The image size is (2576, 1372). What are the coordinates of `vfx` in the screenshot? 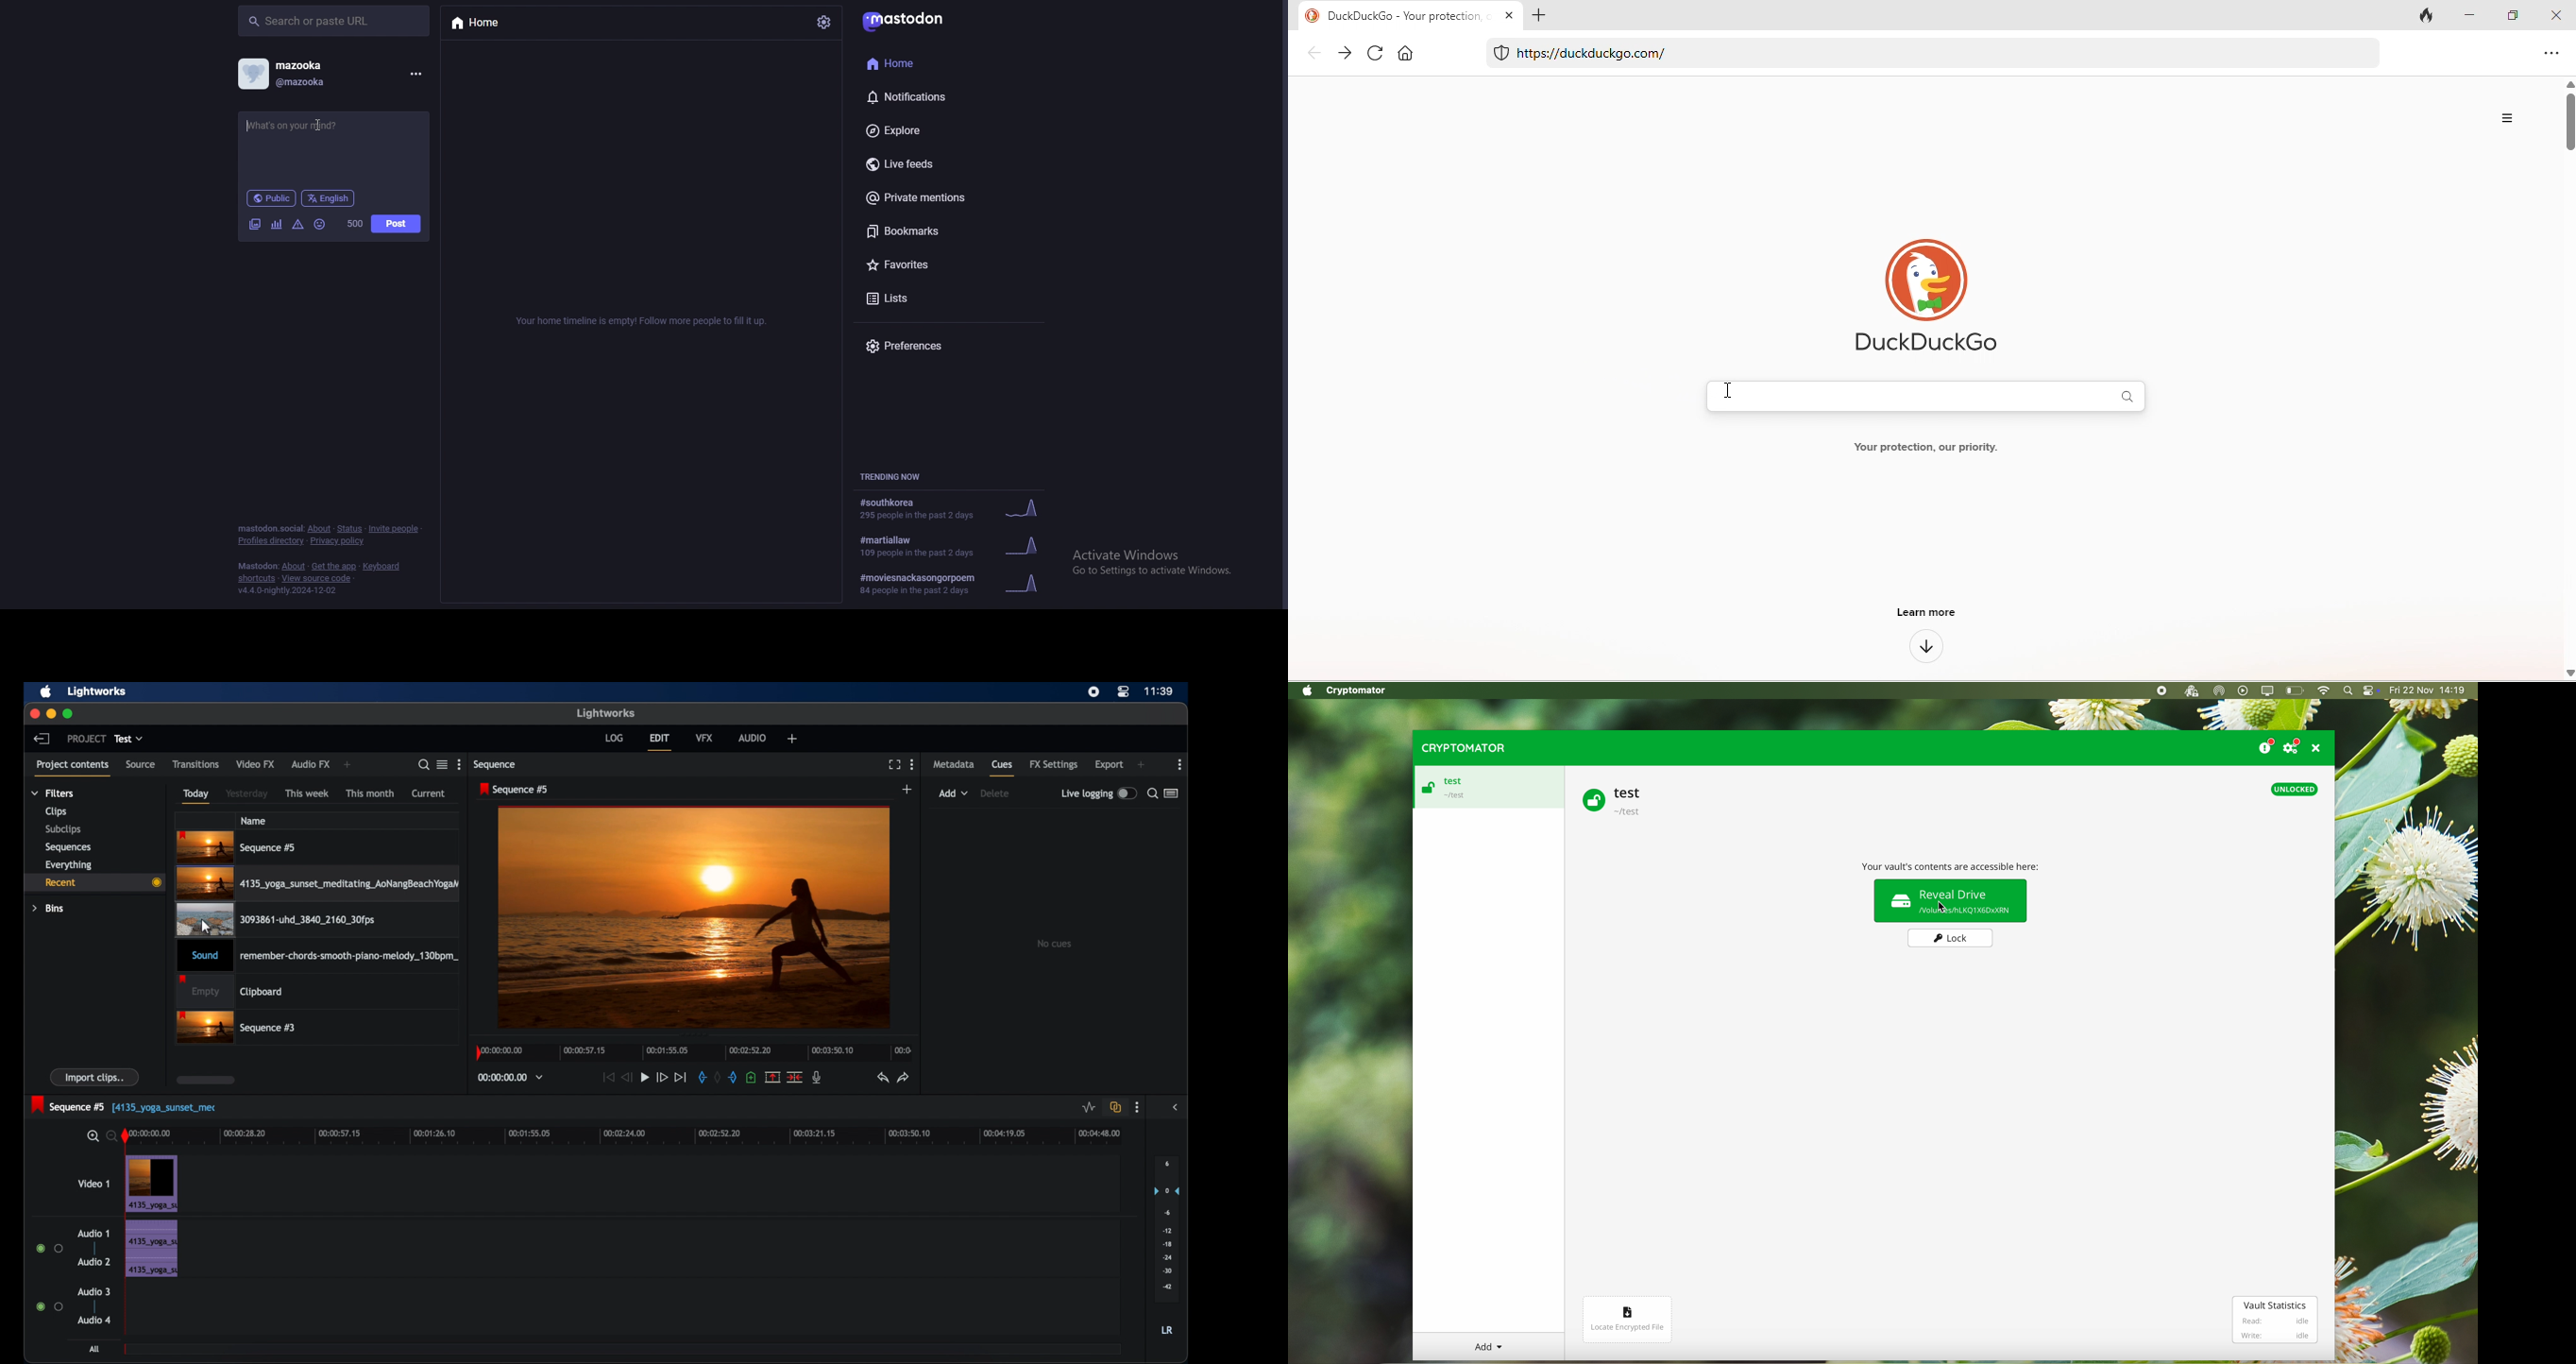 It's located at (705, 739).